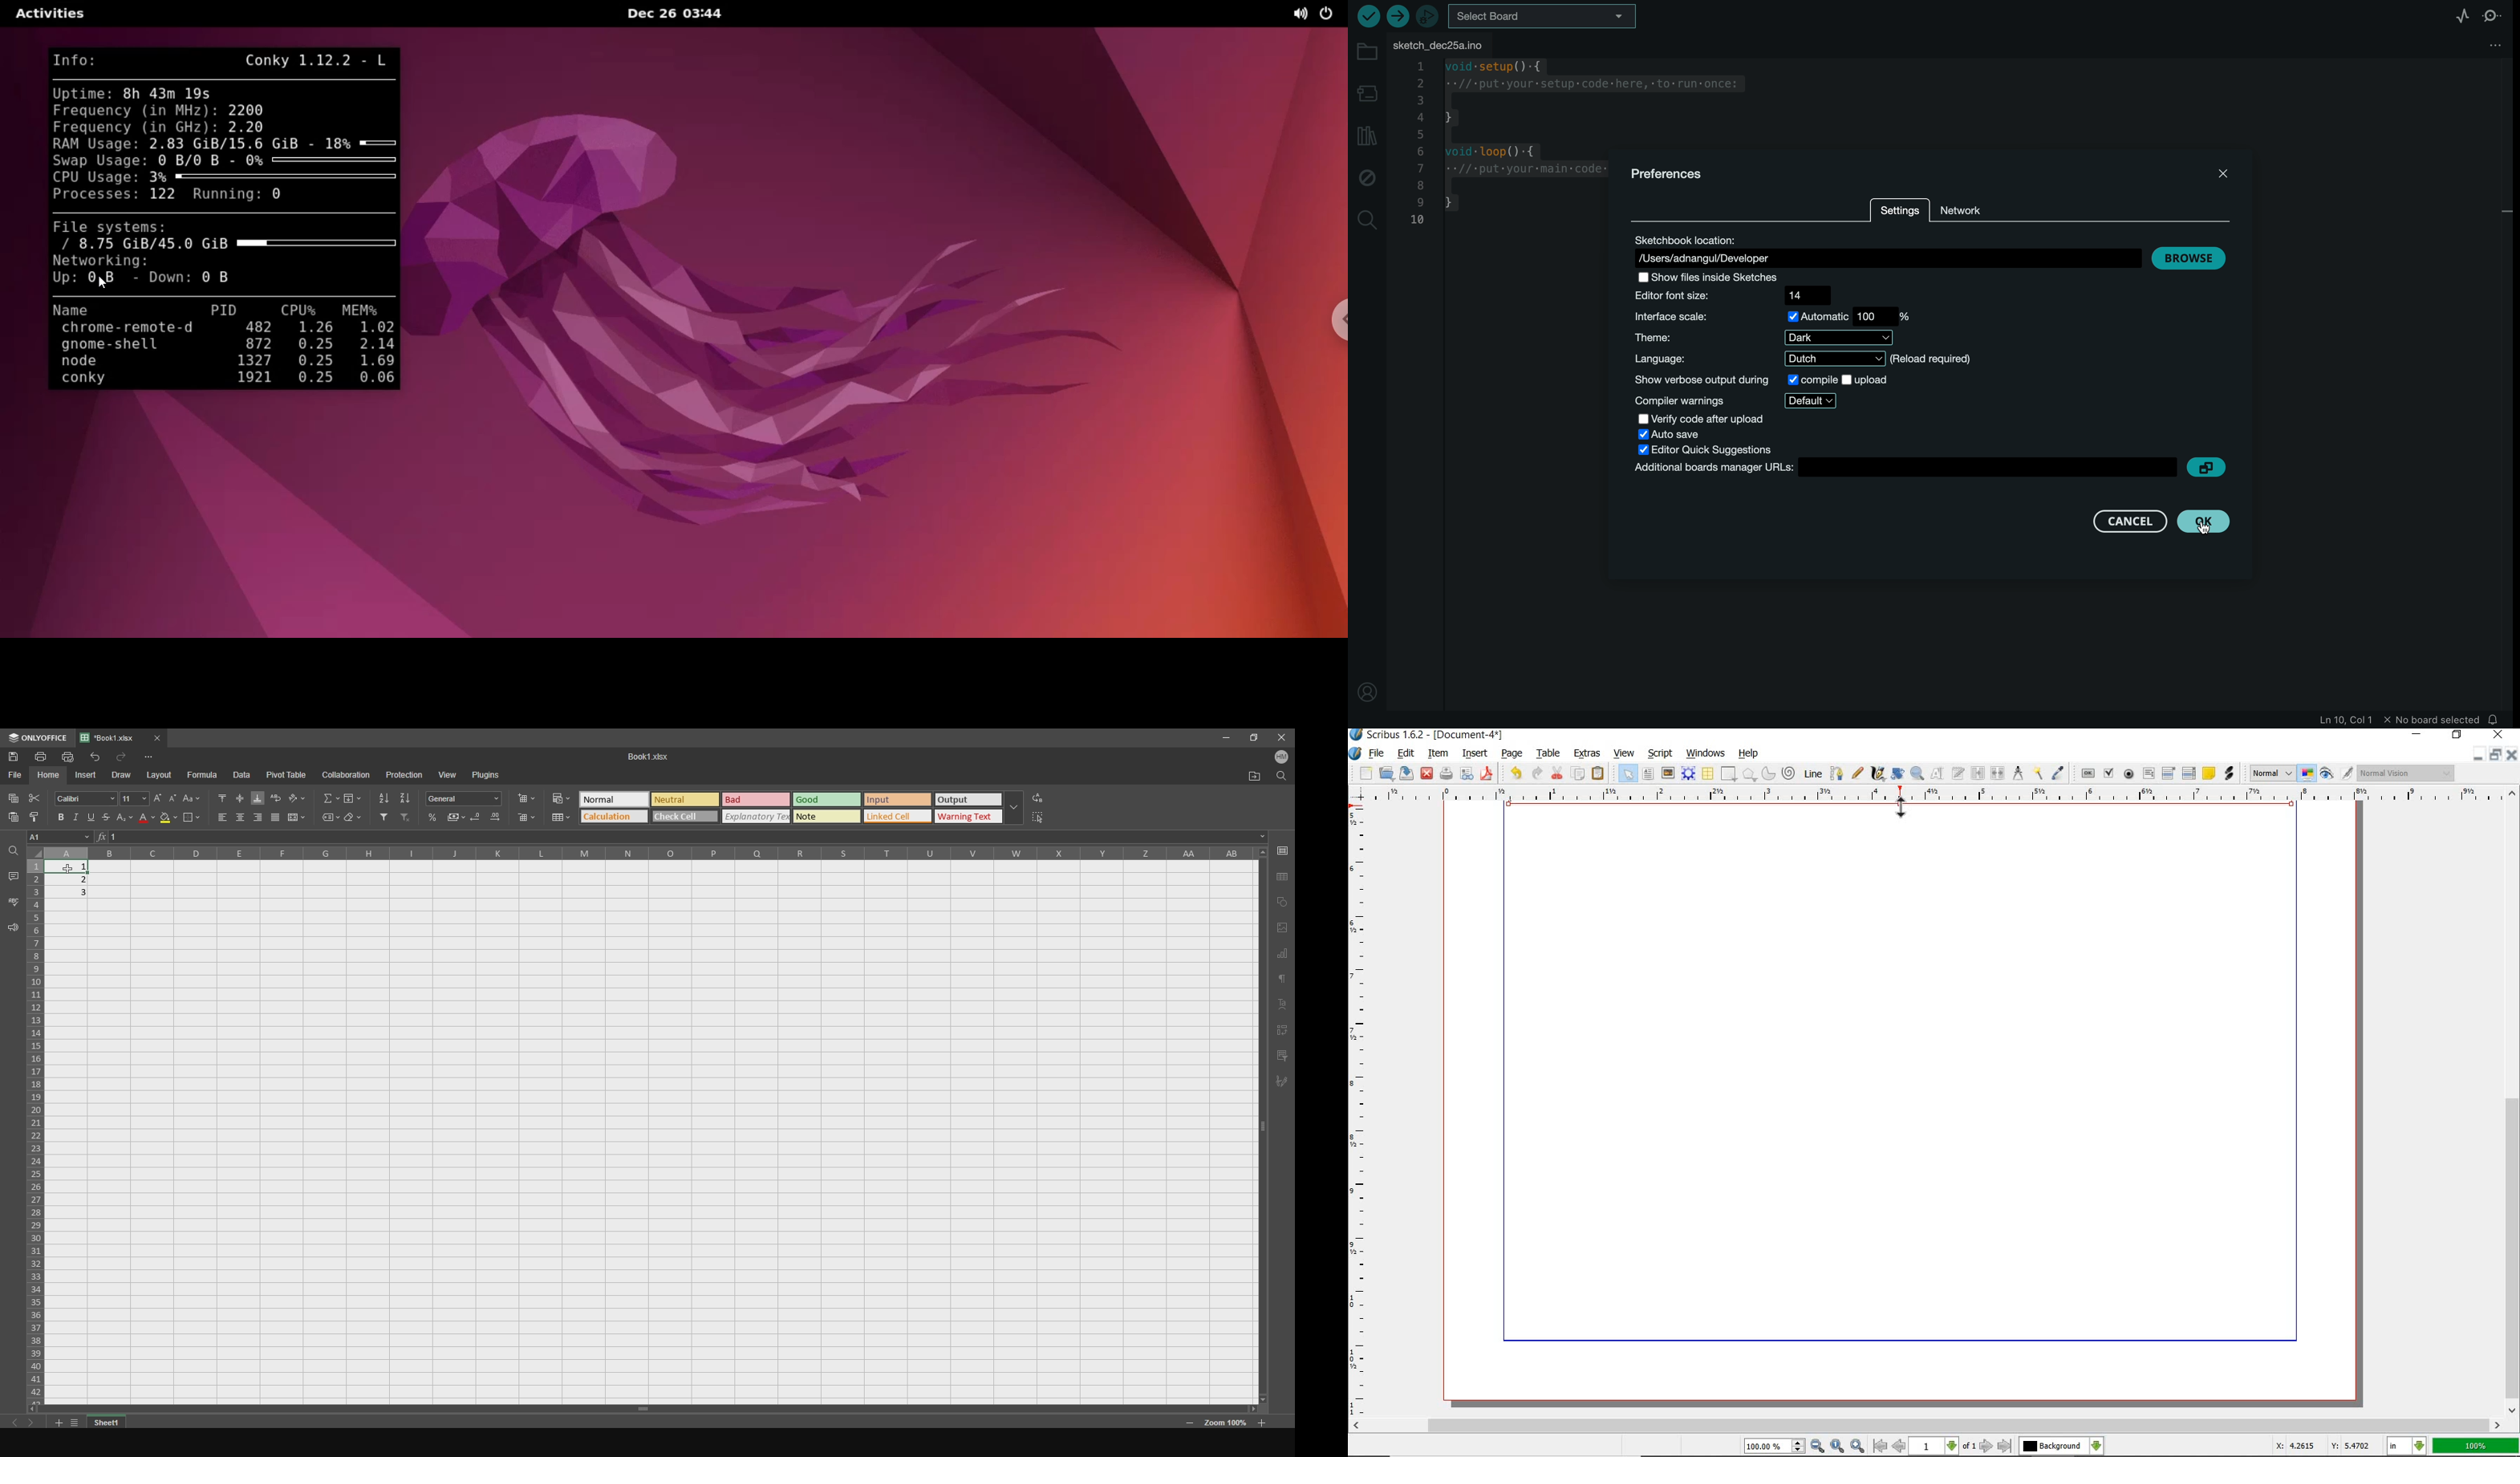 The image size is (2520, 1484). Describe the element at coordinates (448, 773) in the screenshot. I see `view` at that location.